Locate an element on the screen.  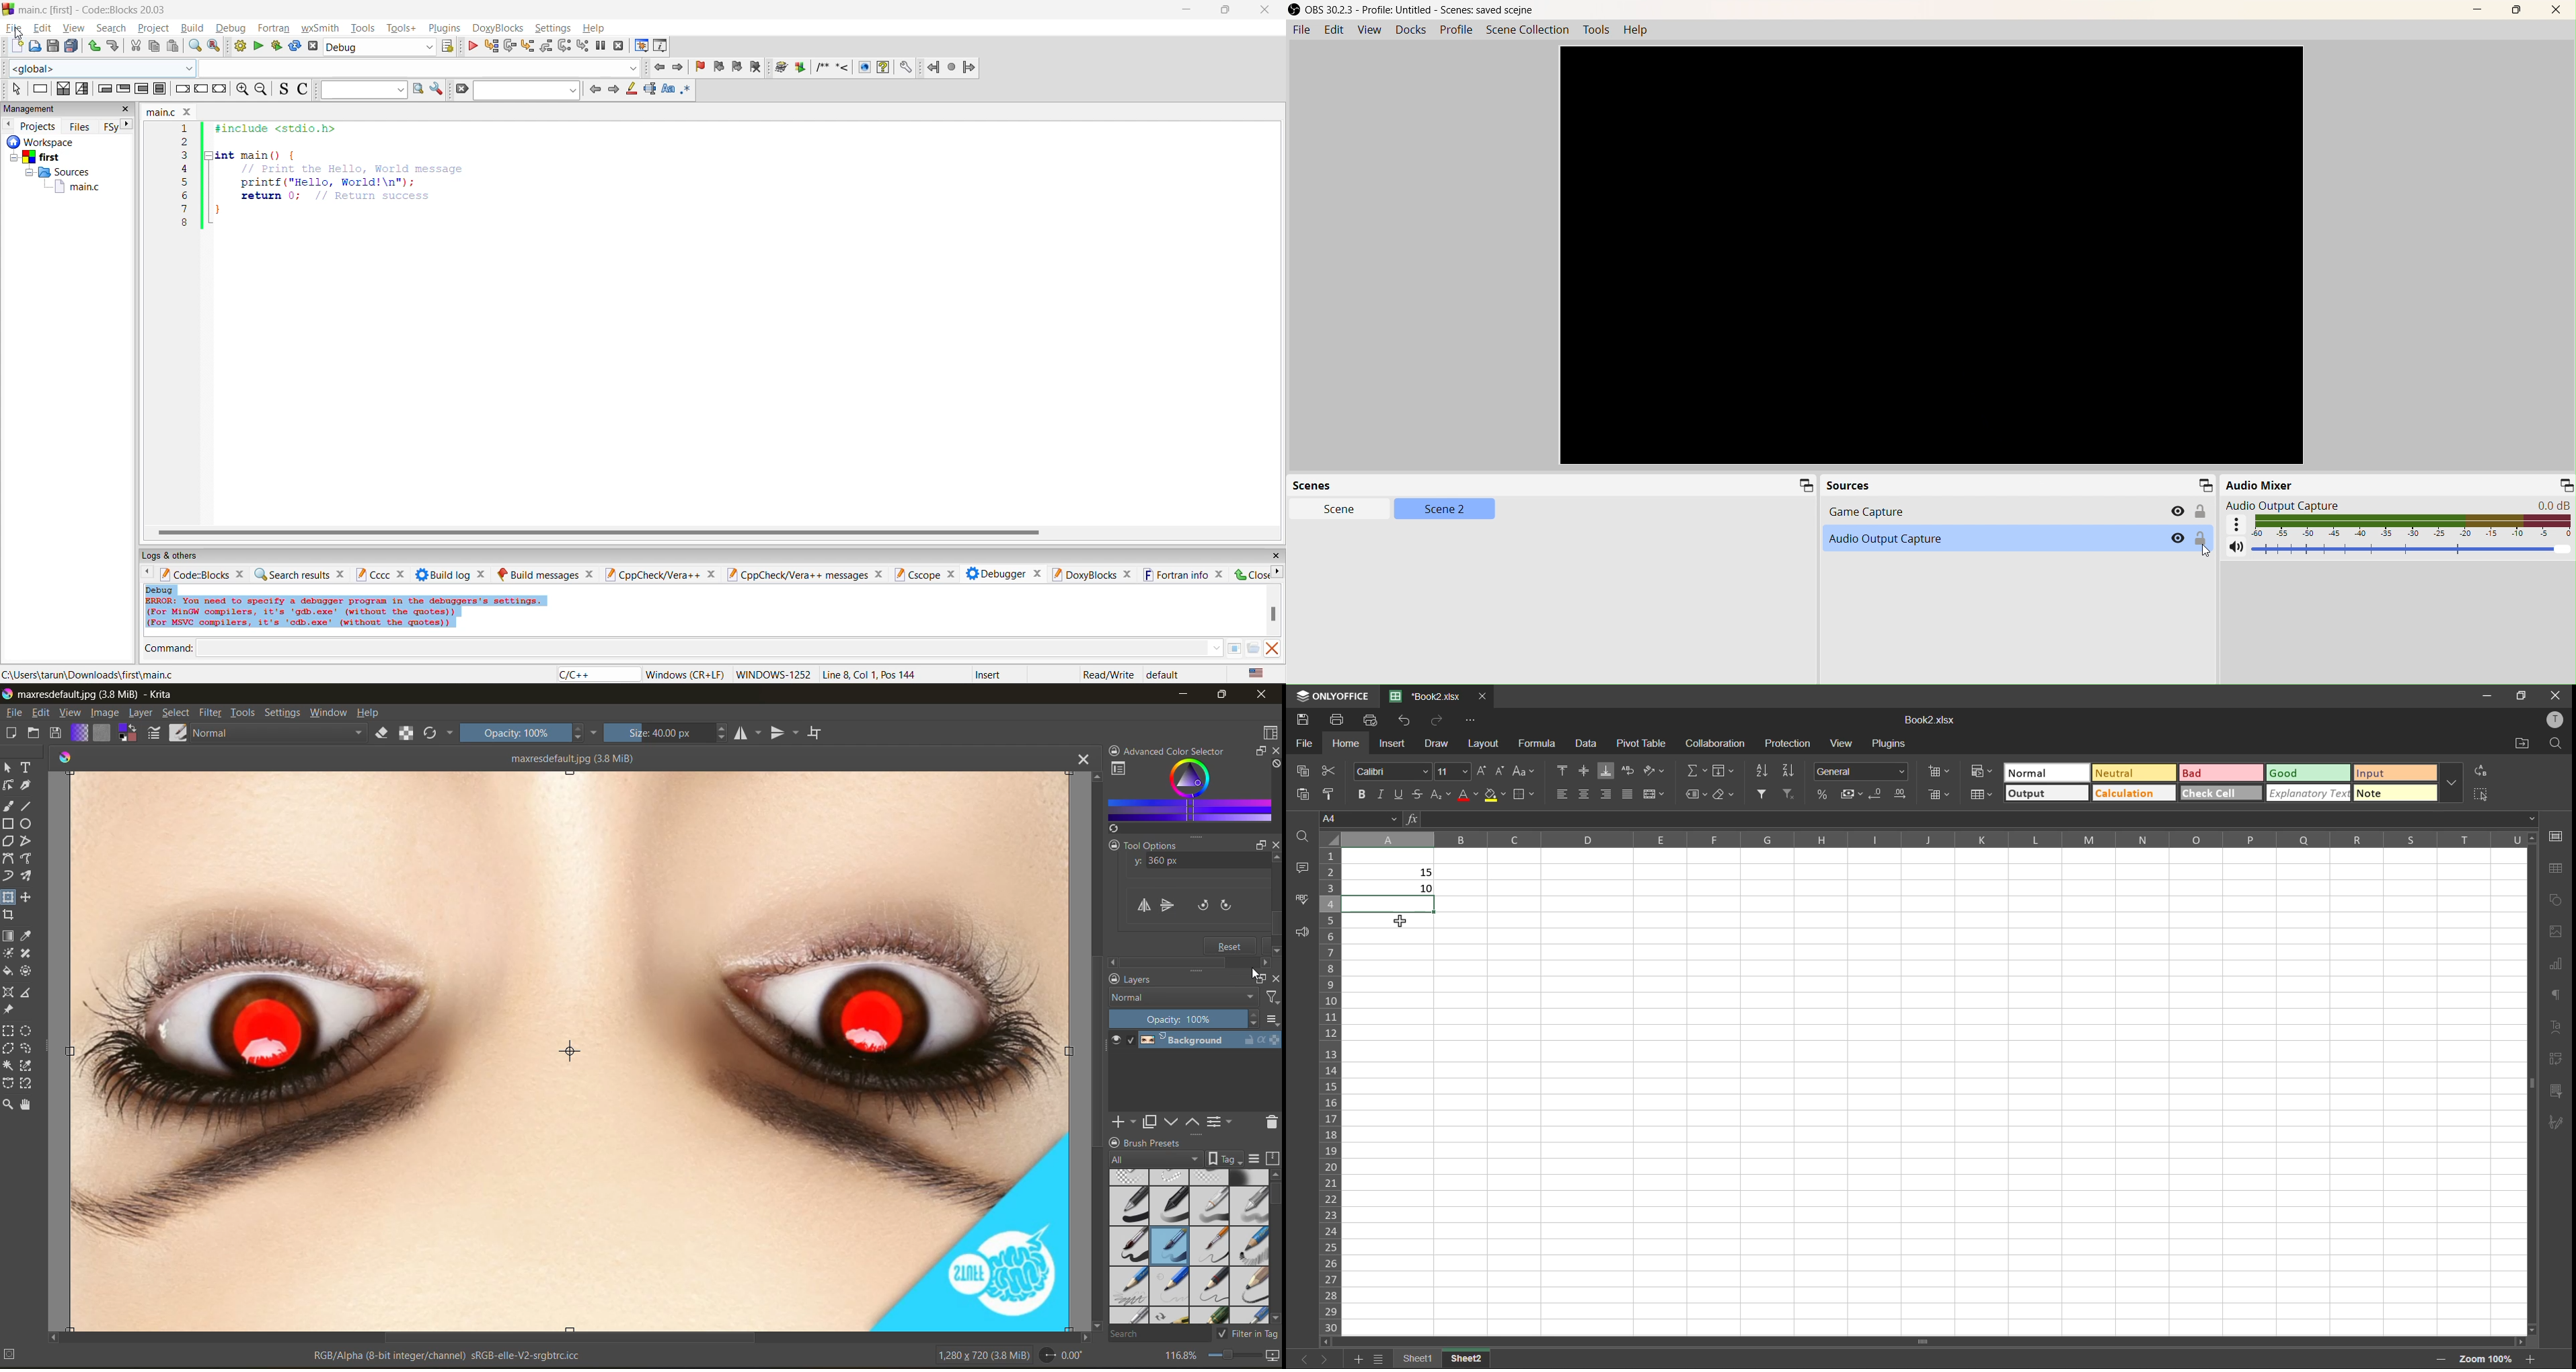
filter is located at coordinates (1764, 793).